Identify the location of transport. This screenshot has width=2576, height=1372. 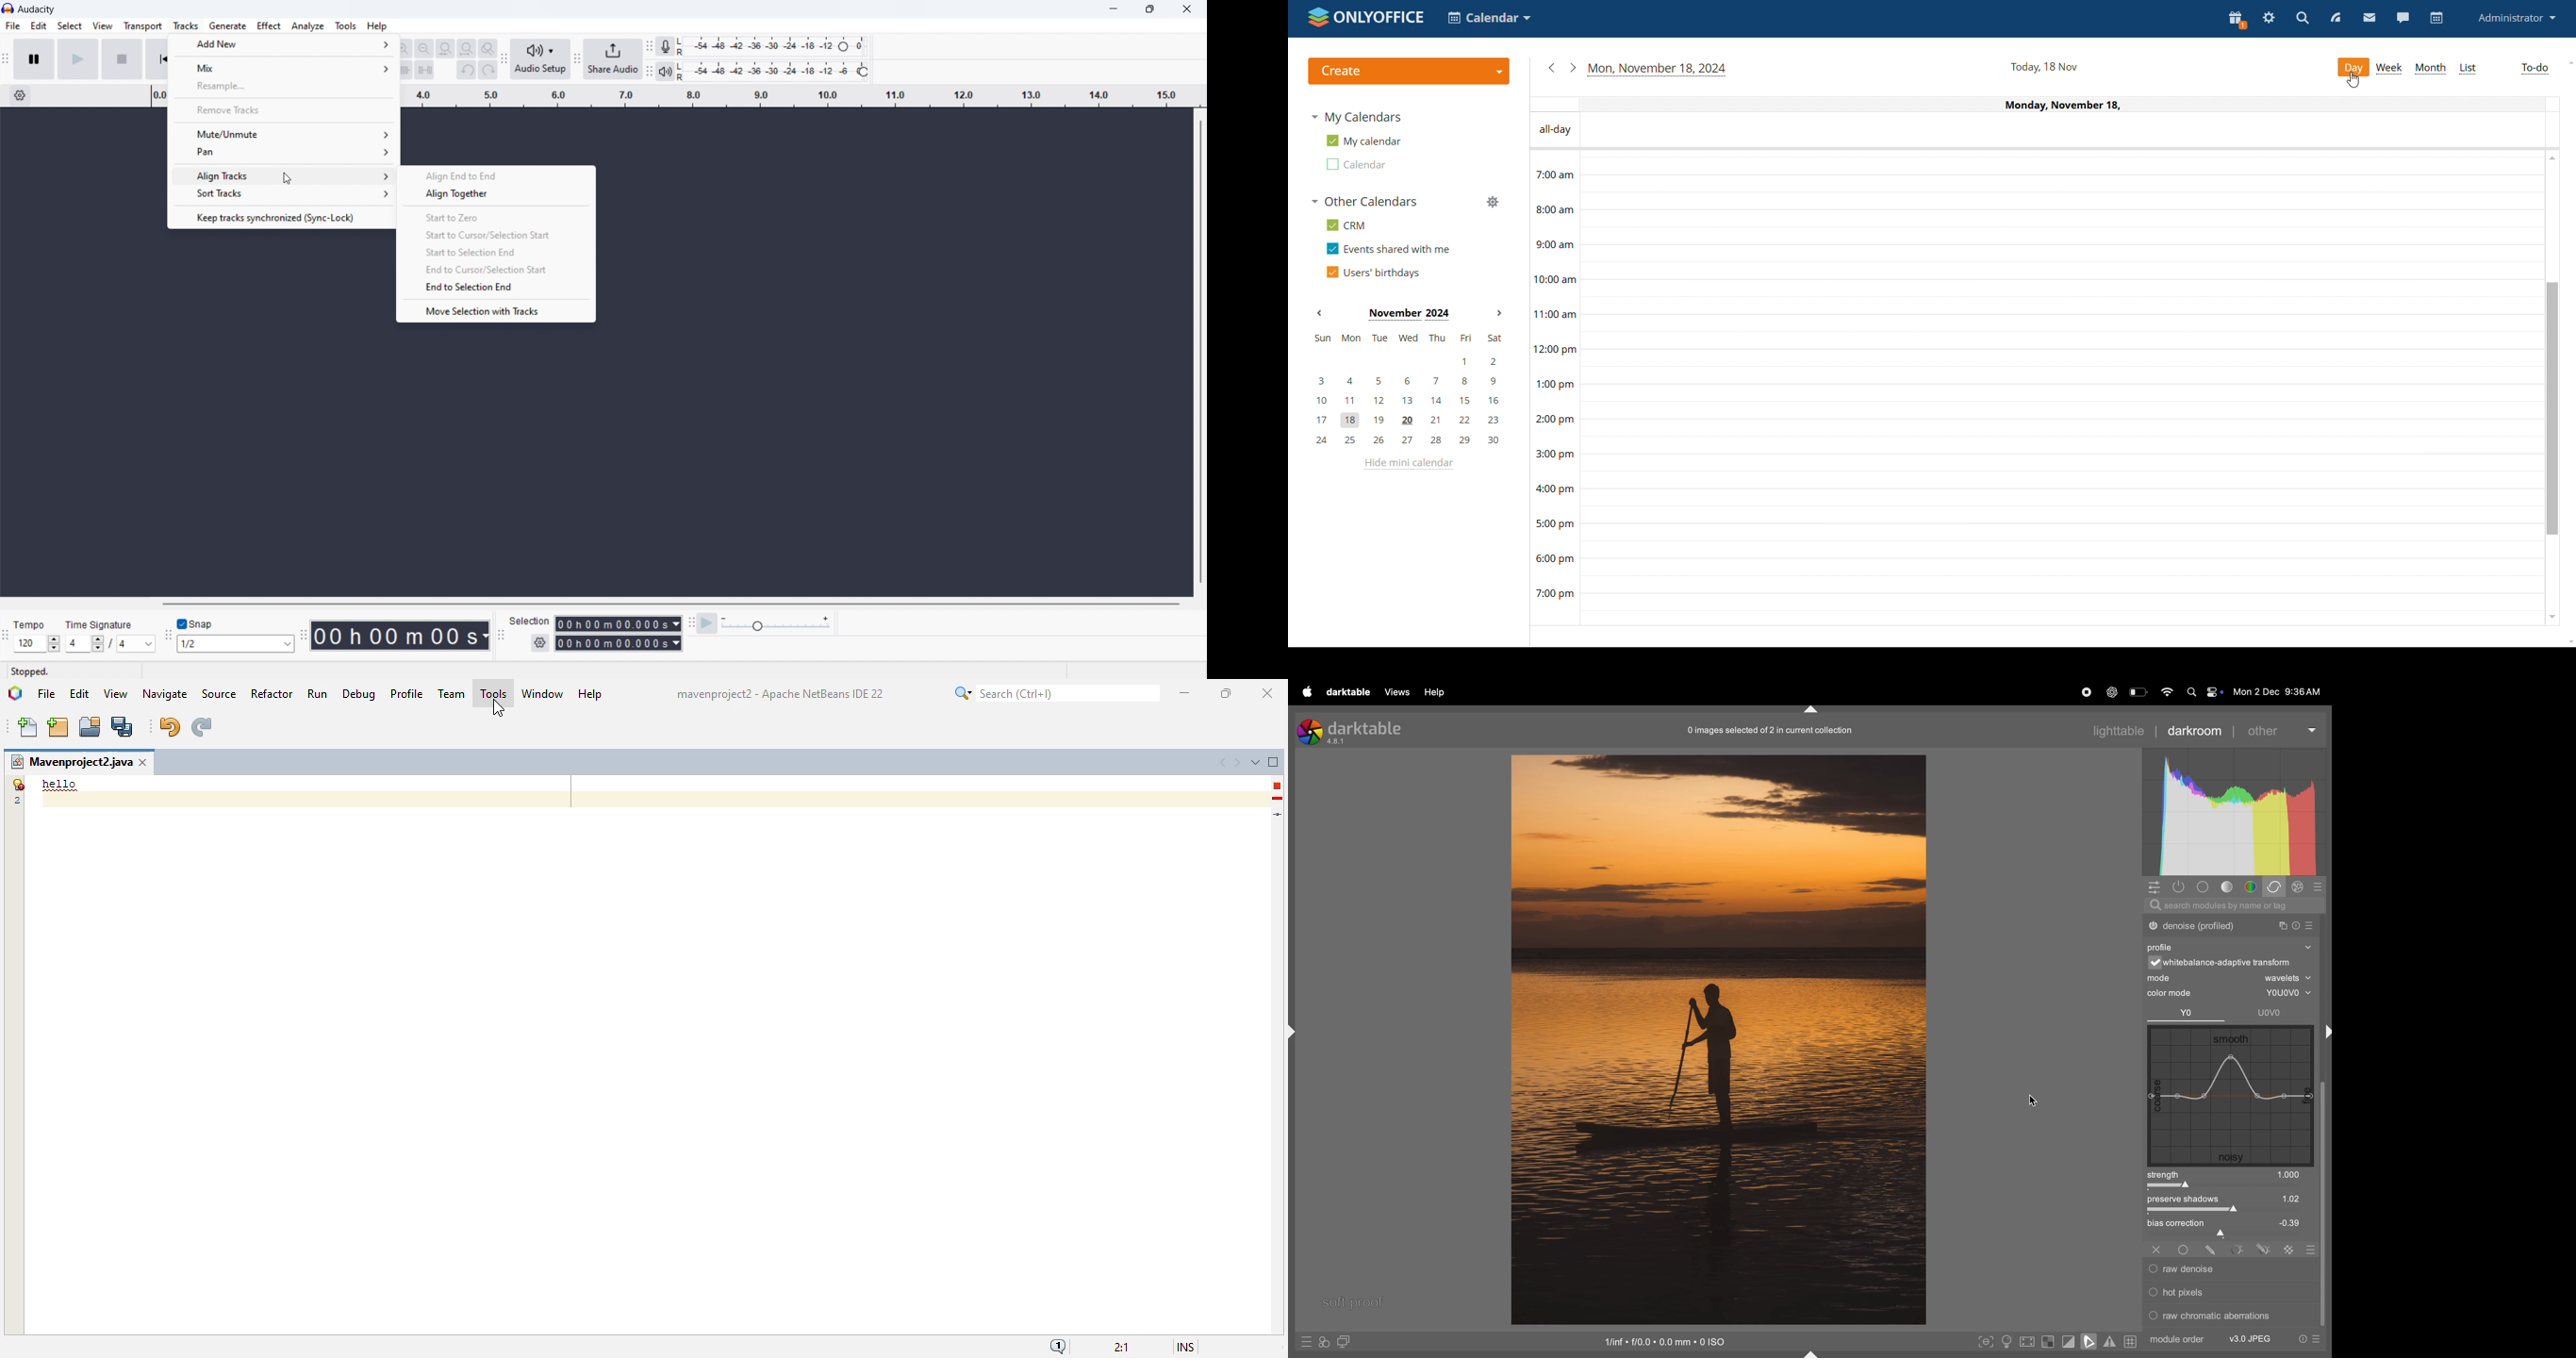
(143, 26).